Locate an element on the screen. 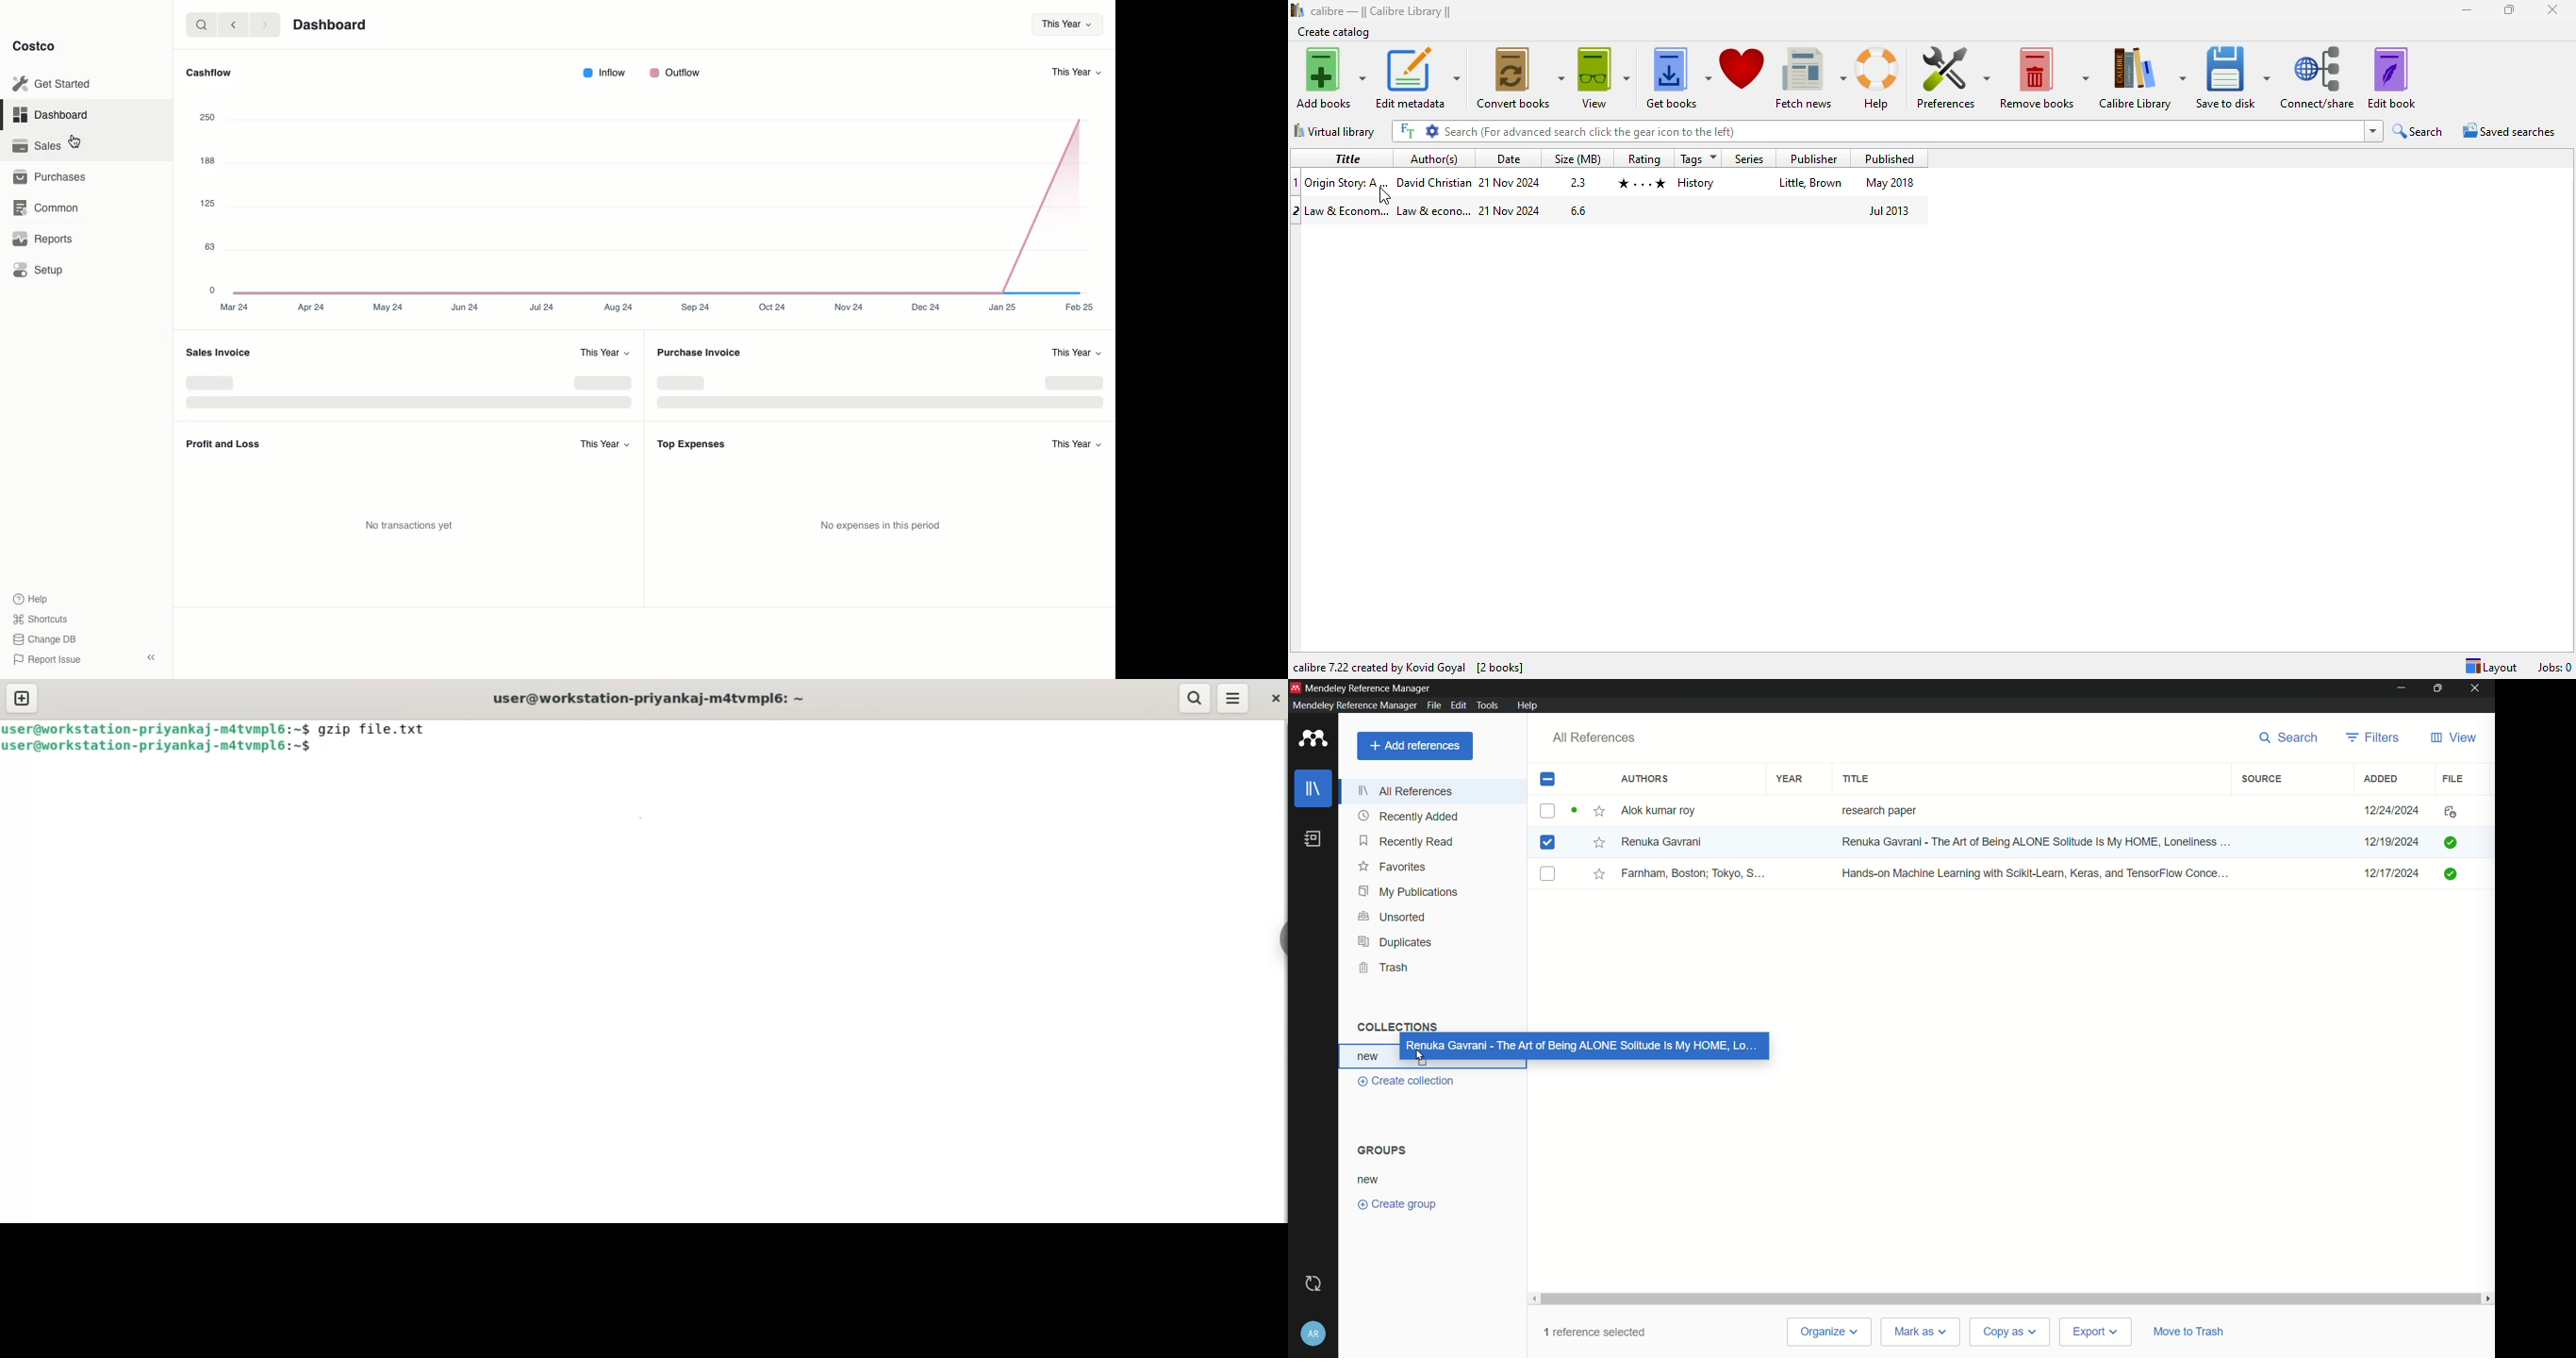  125 is located at coordinates (208, 203).